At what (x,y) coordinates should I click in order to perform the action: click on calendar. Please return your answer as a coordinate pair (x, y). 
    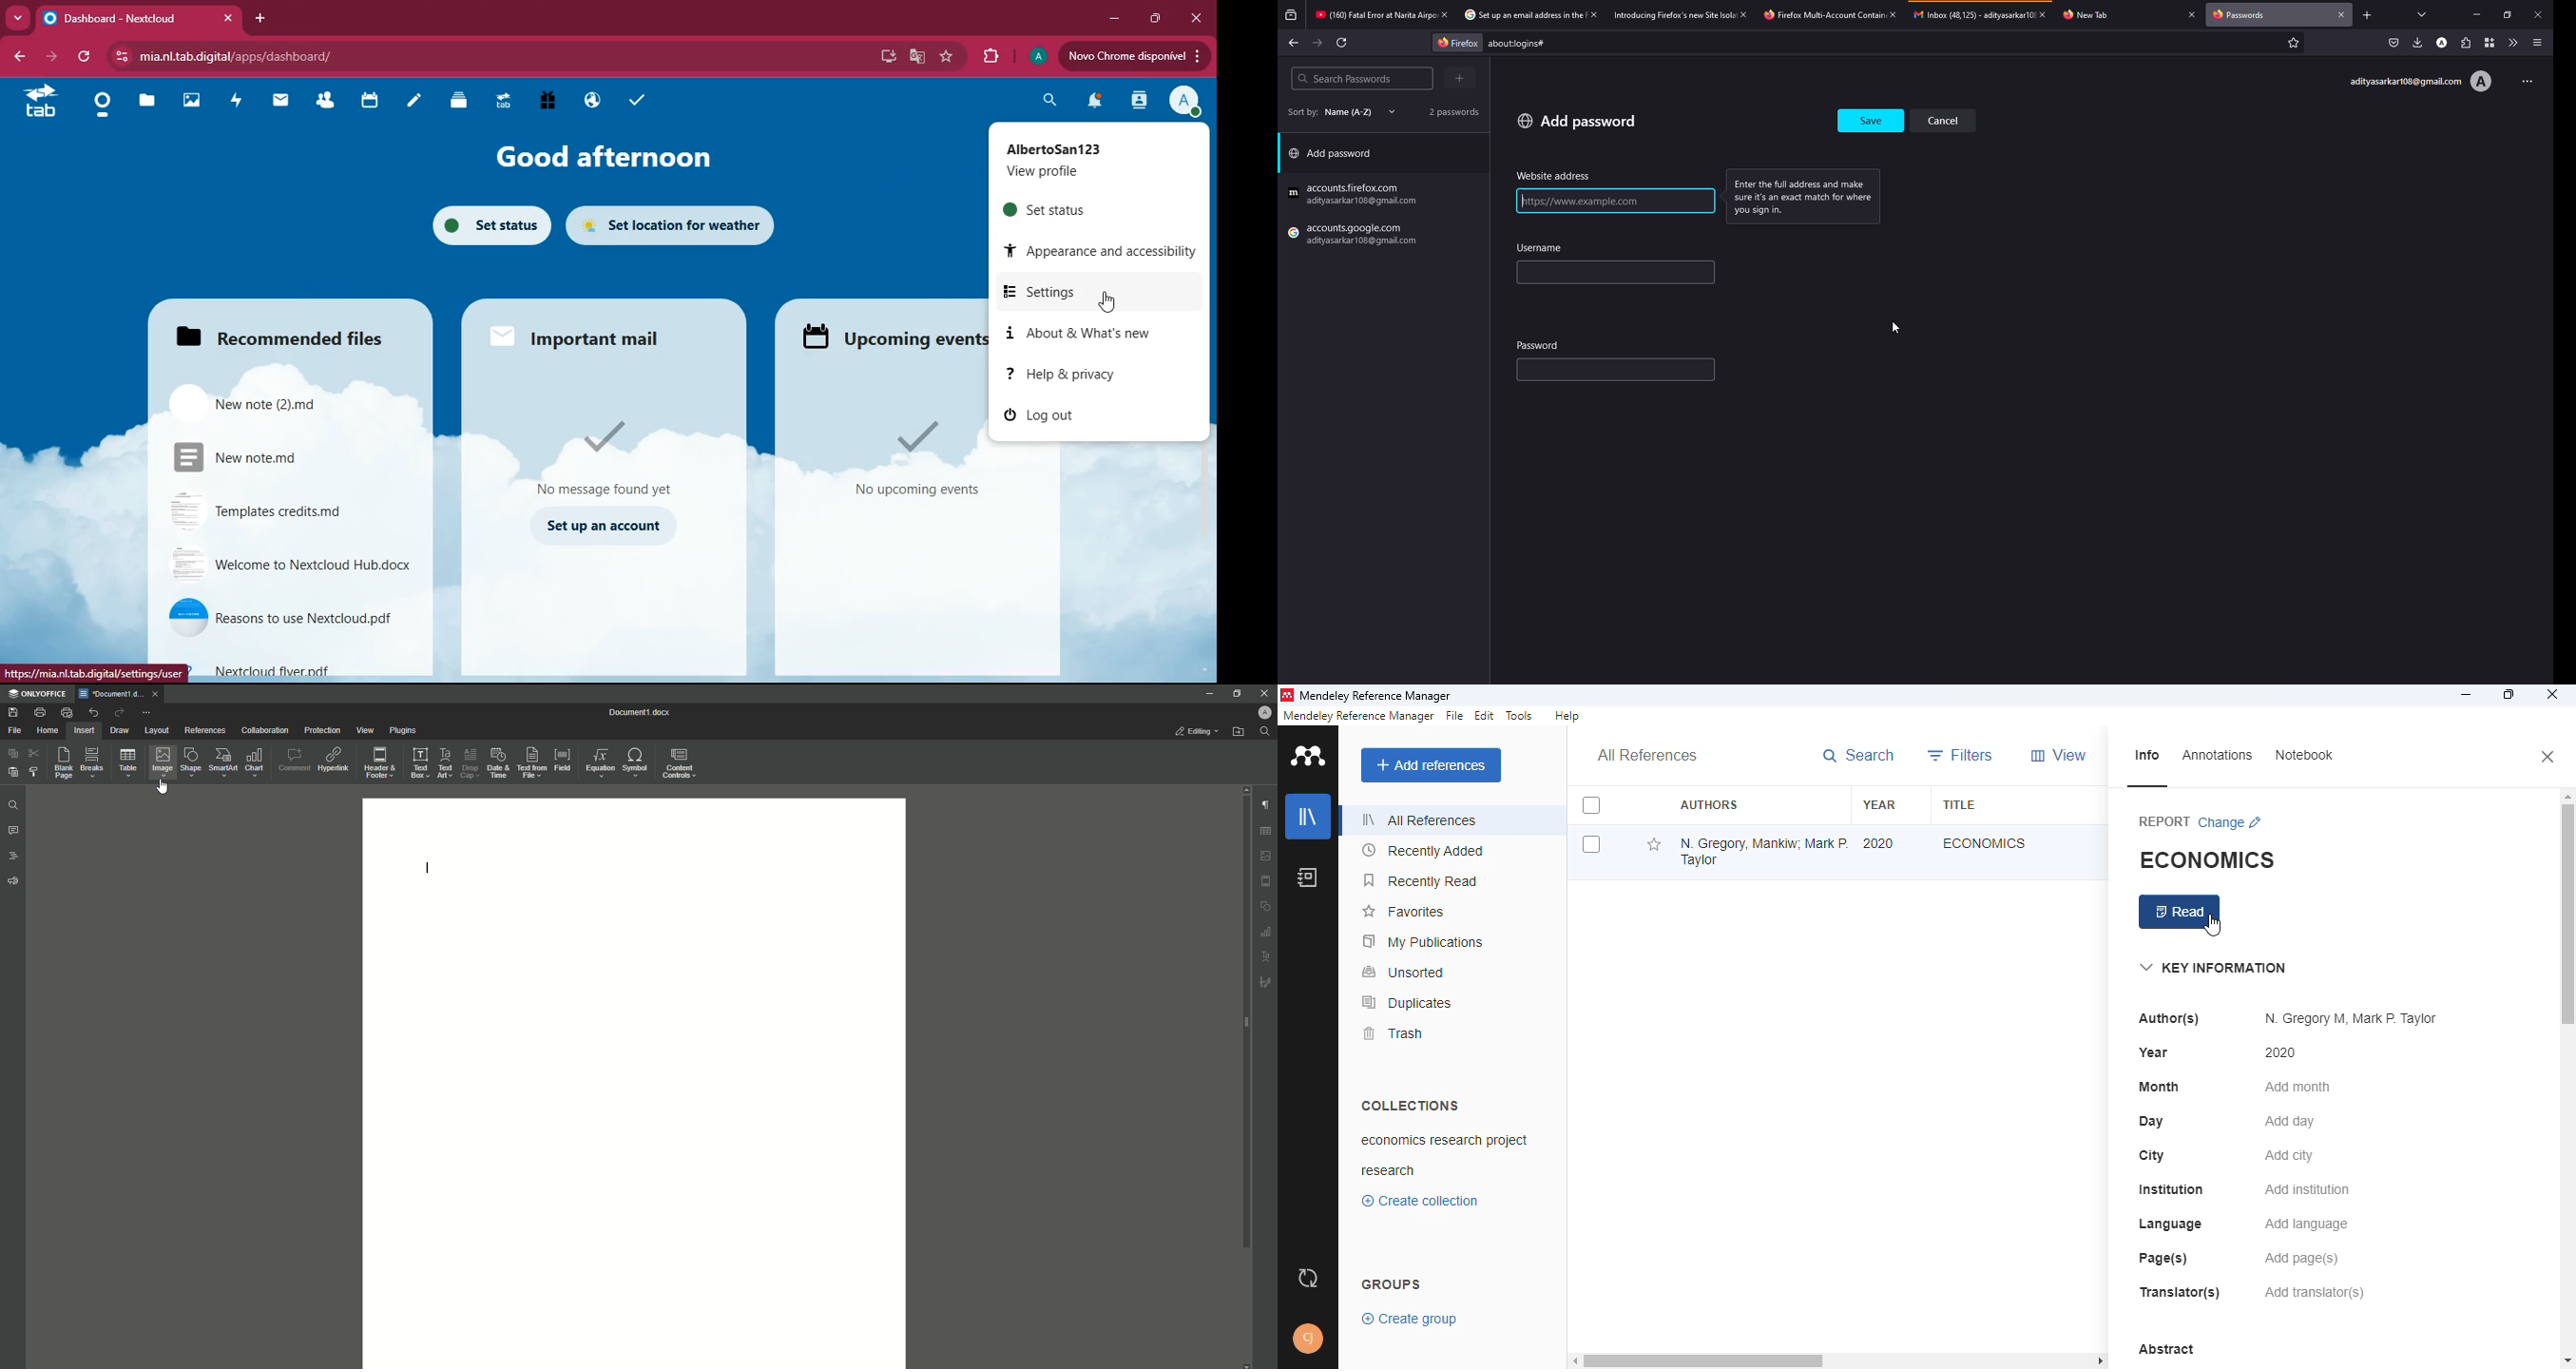
    Looking at the image, I should click on (376, 102).